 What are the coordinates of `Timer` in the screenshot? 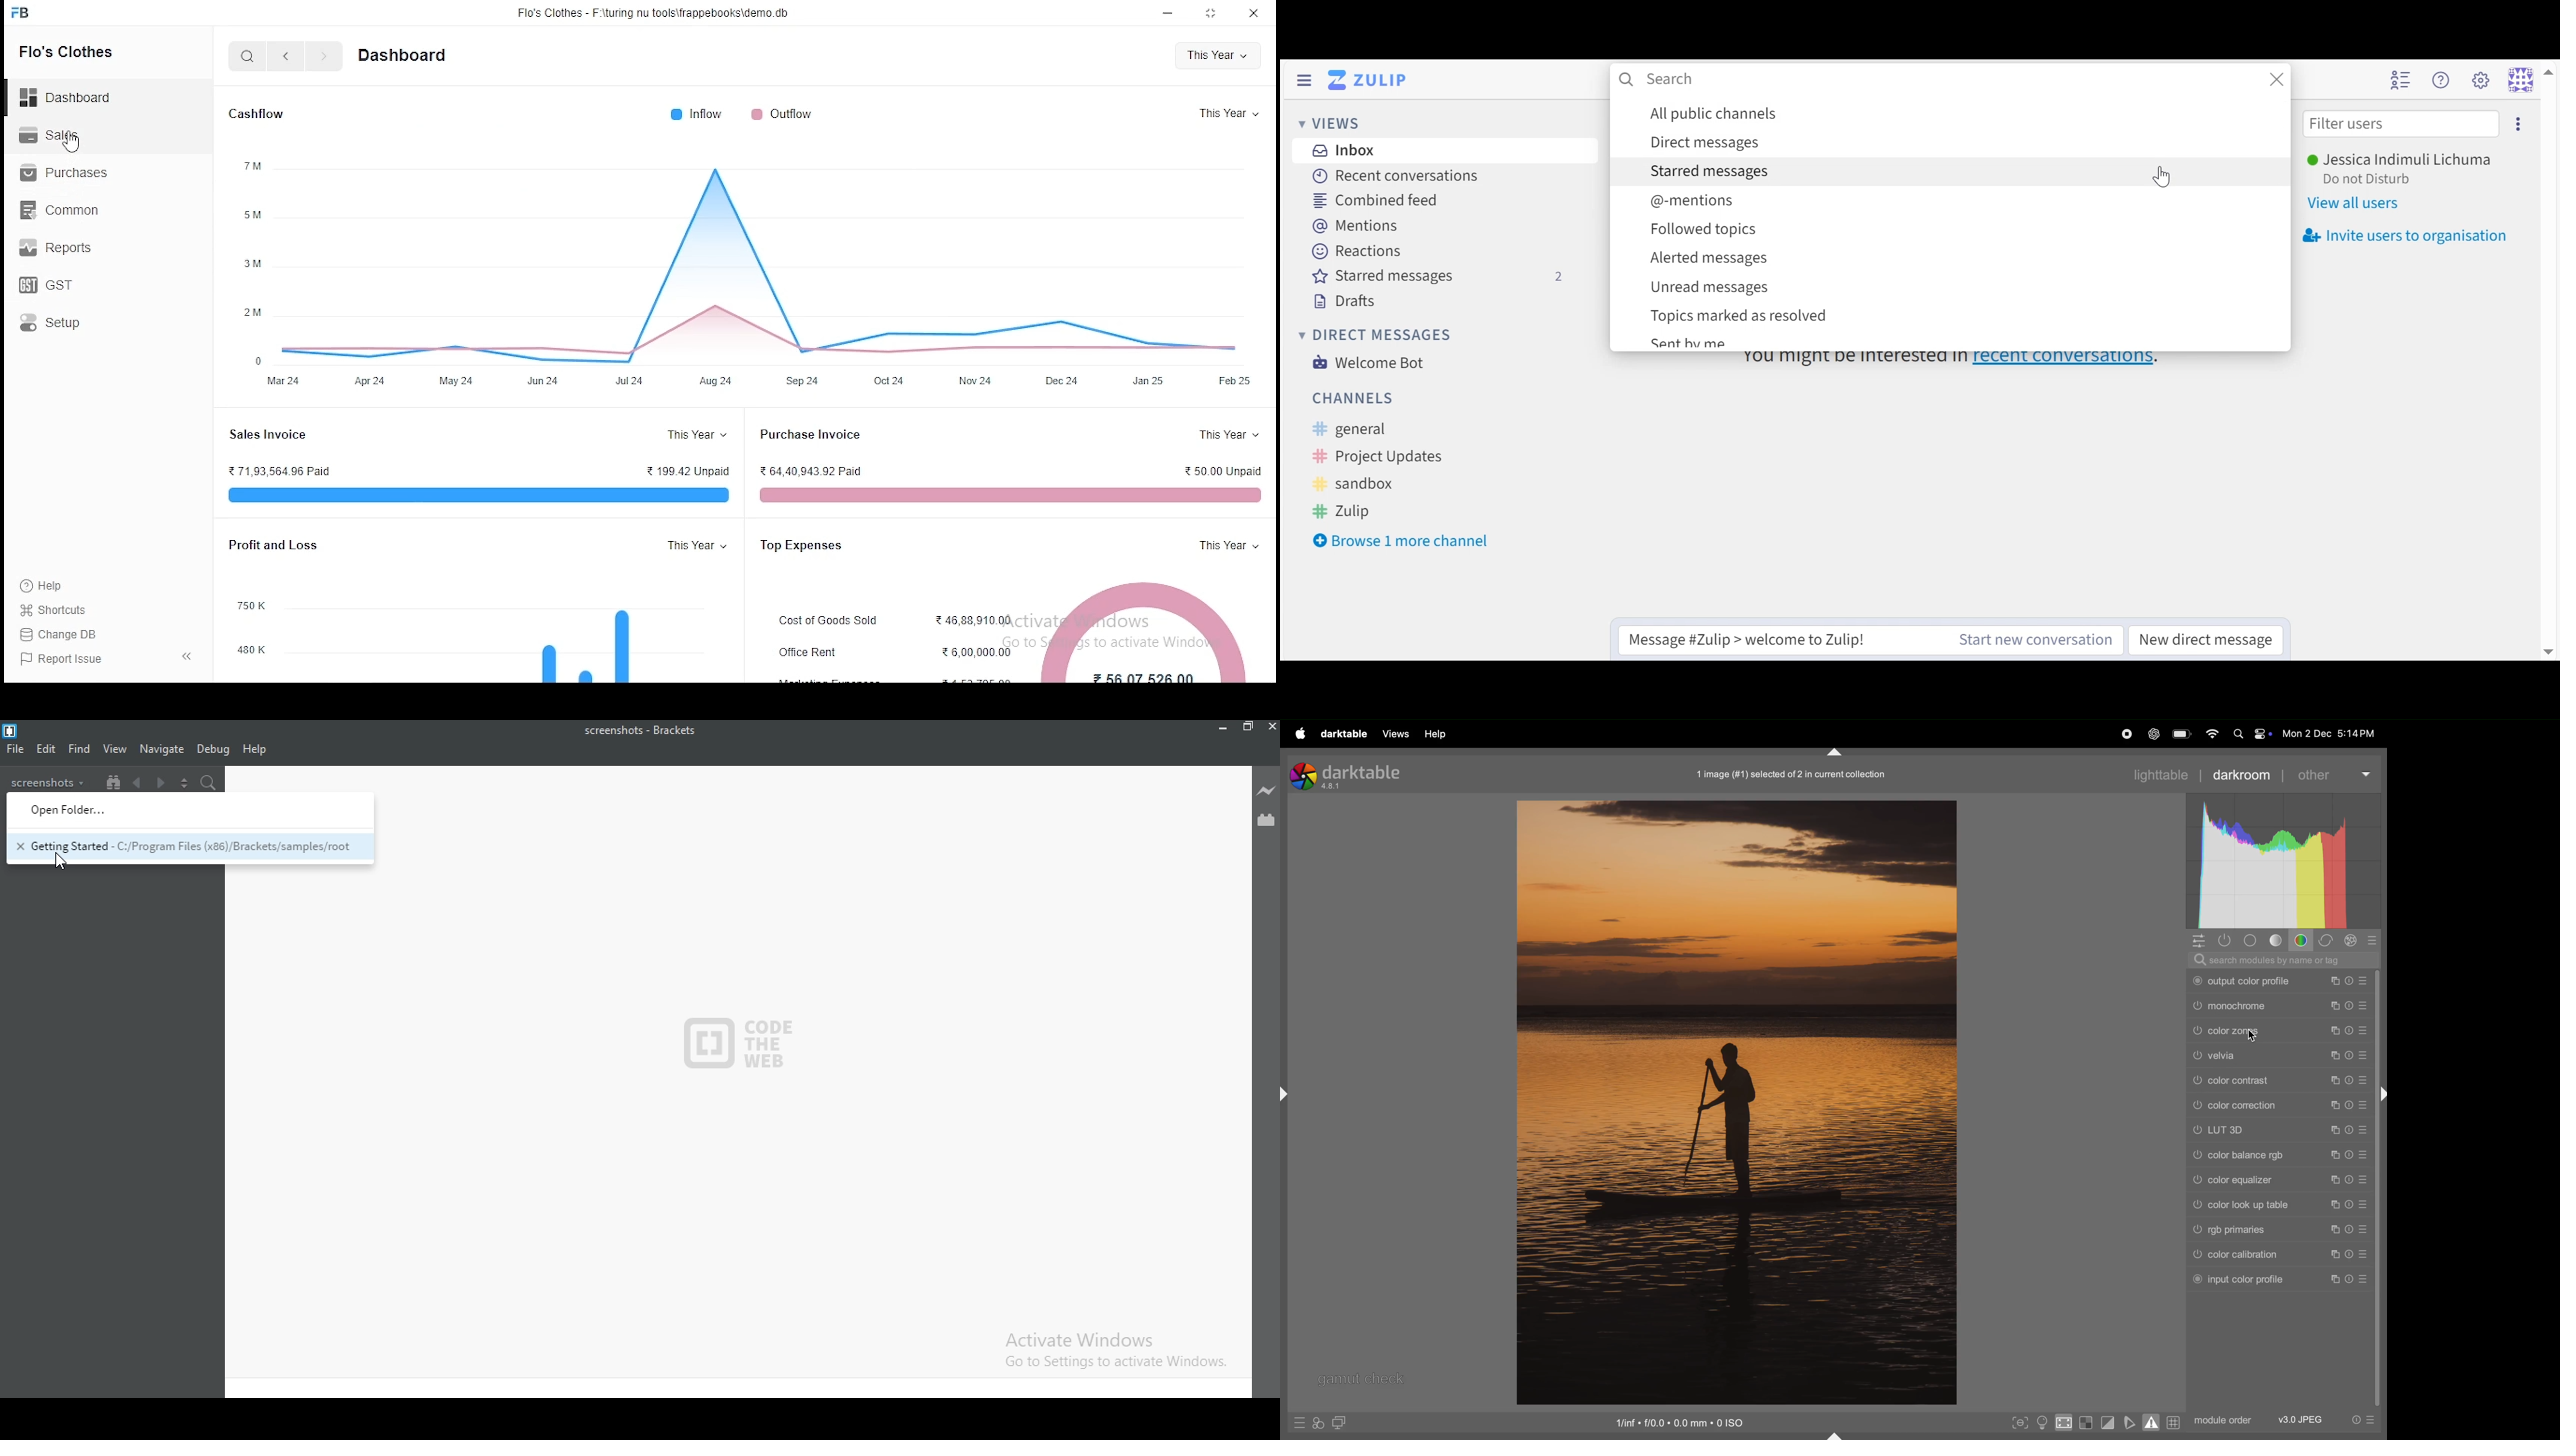 It's located at (2346, 981).